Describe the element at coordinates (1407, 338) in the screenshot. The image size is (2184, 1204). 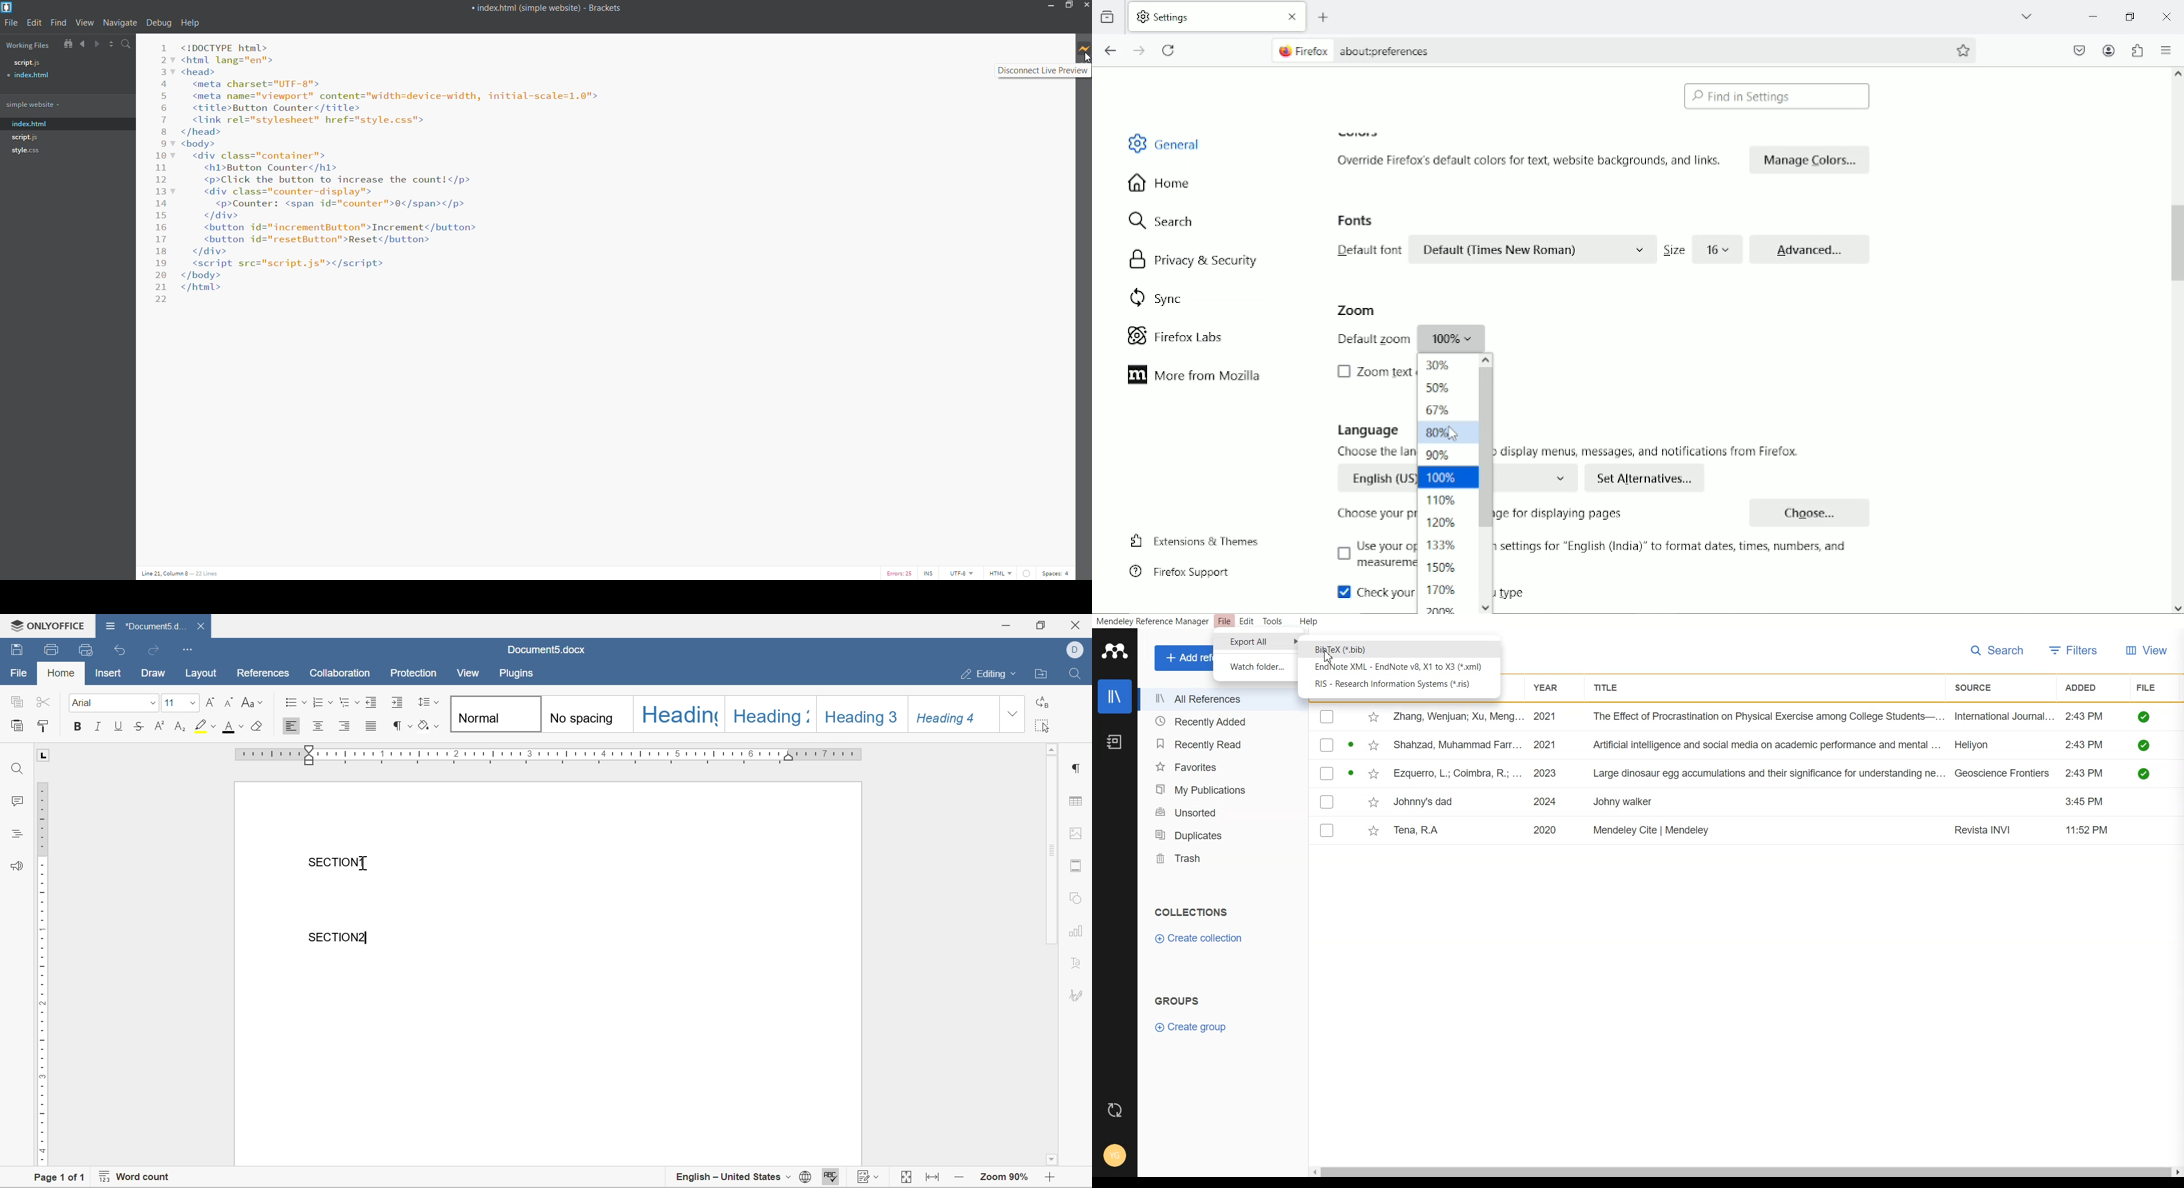
I see `100%` at that location.